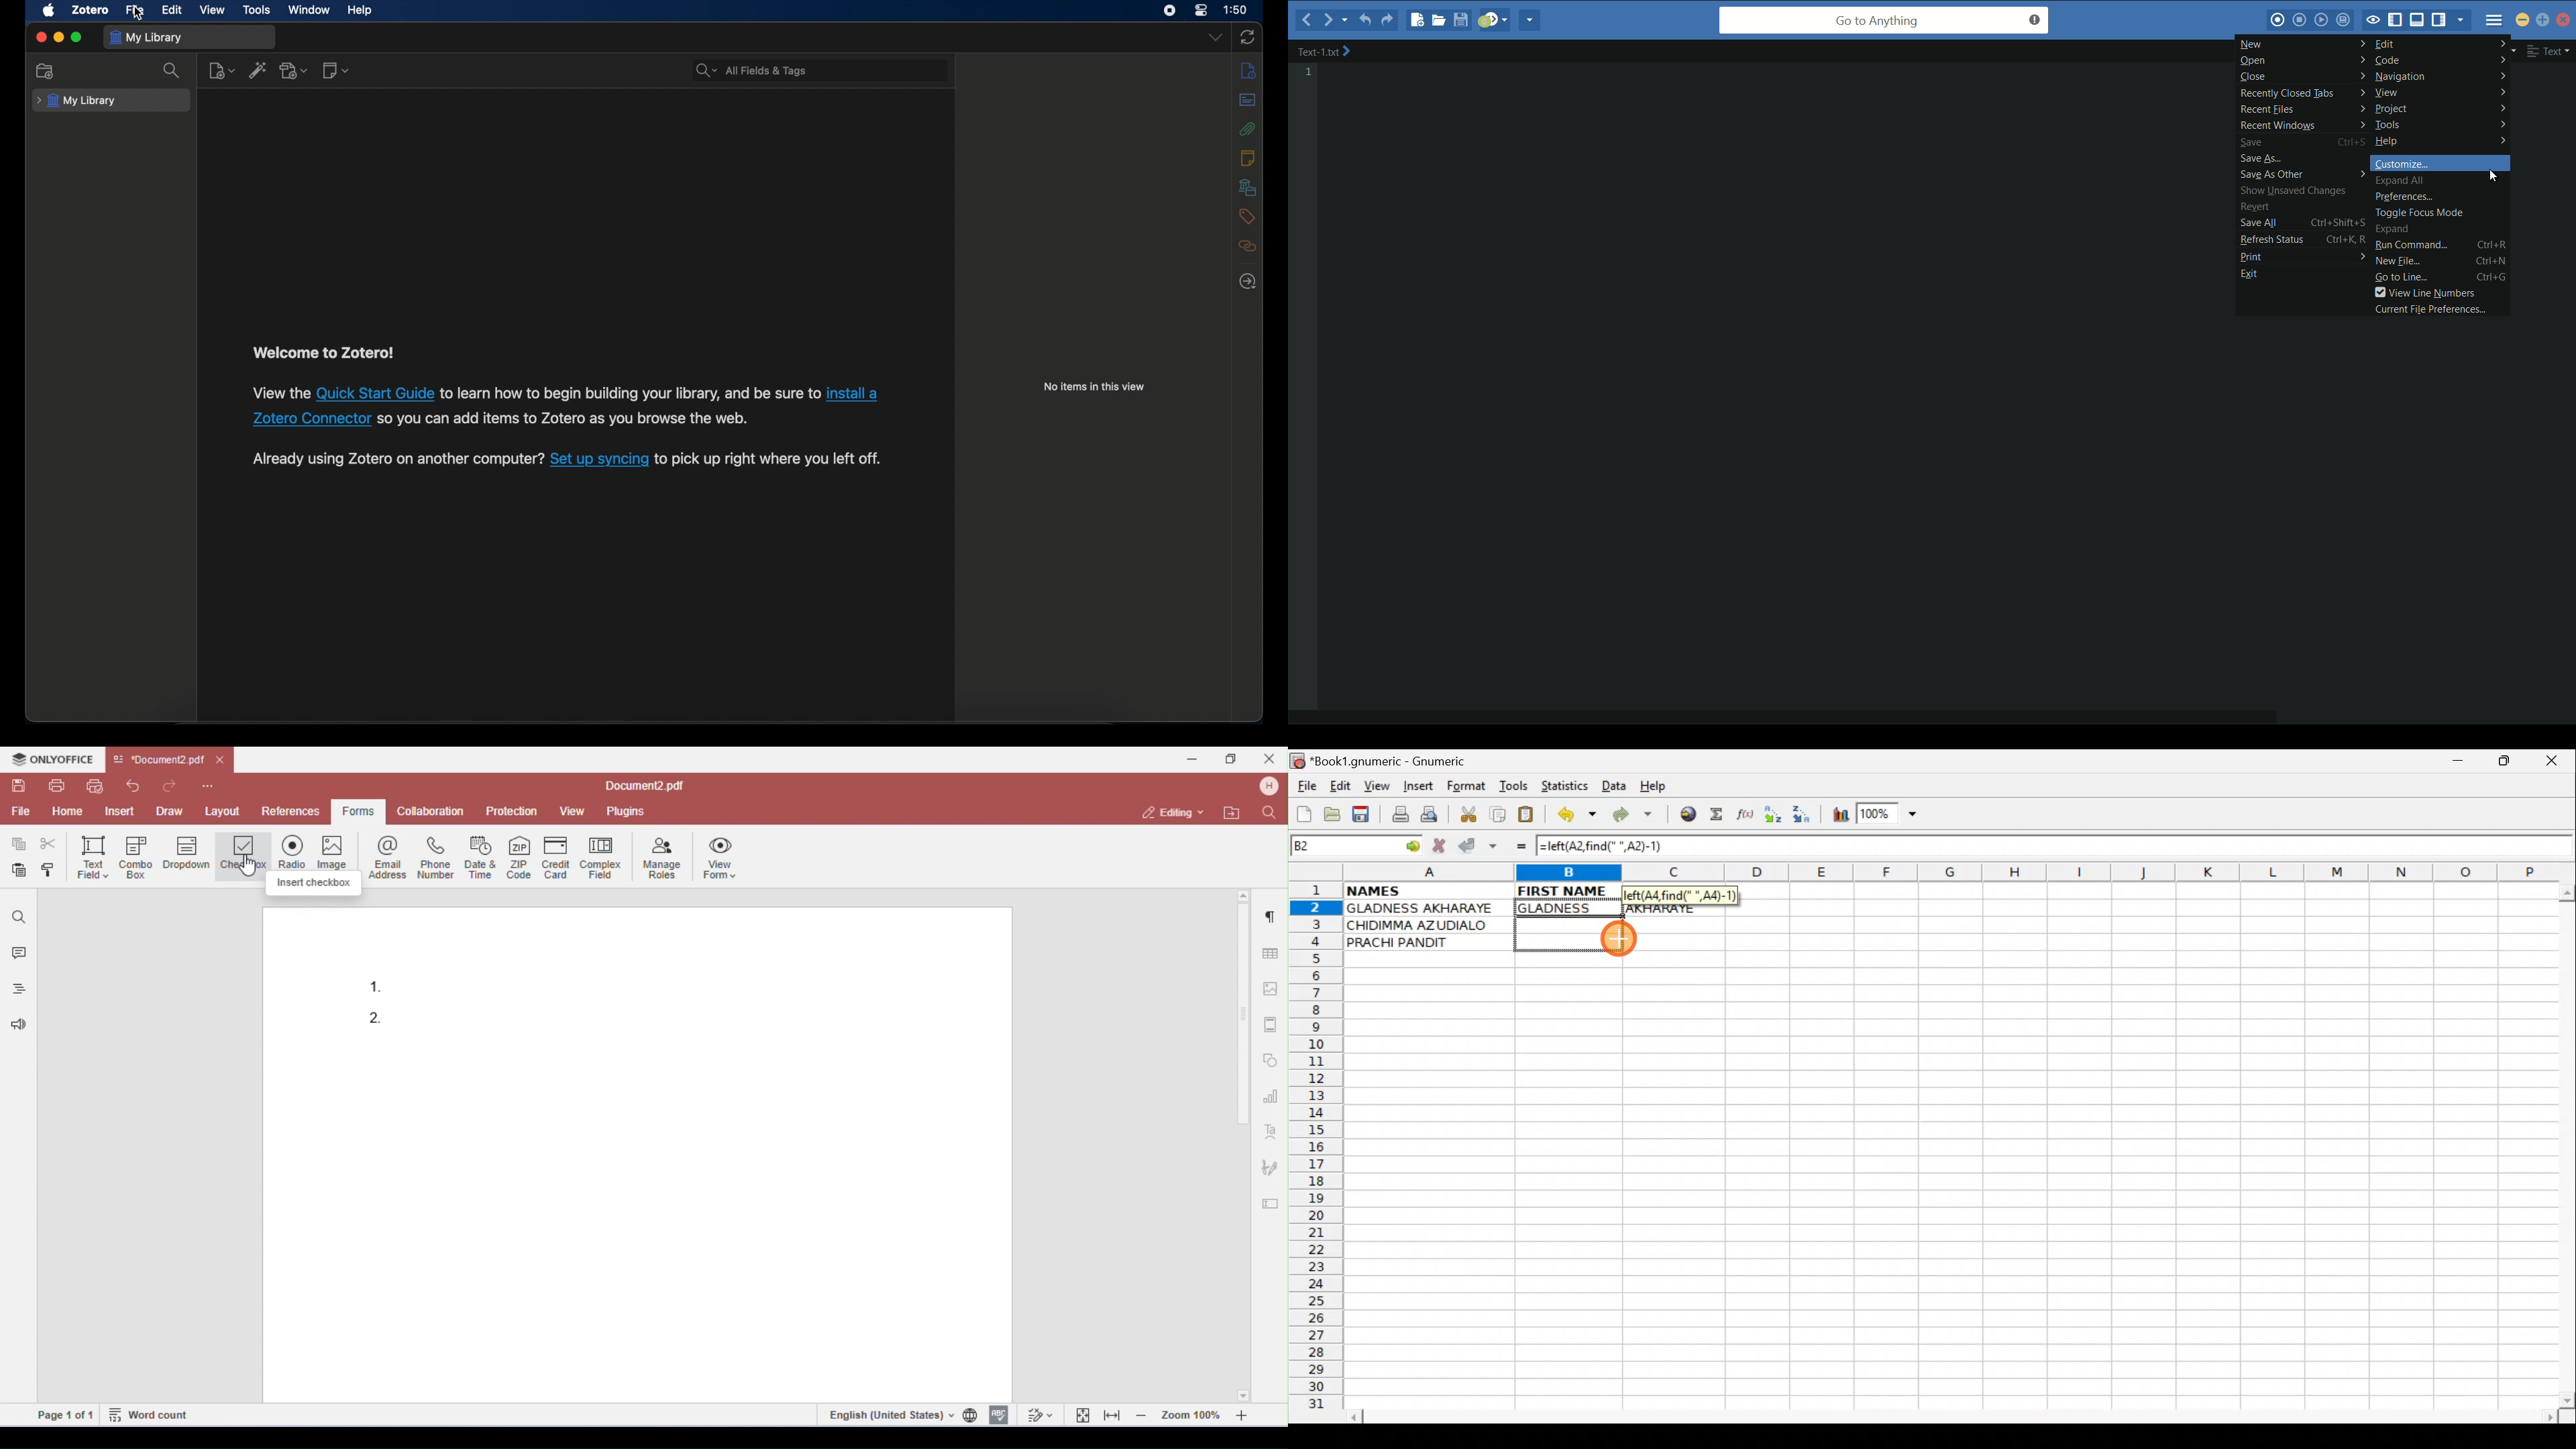 This screenshot has width=2576, height=1456. I want to click on Open a file, so click(1335, 812).